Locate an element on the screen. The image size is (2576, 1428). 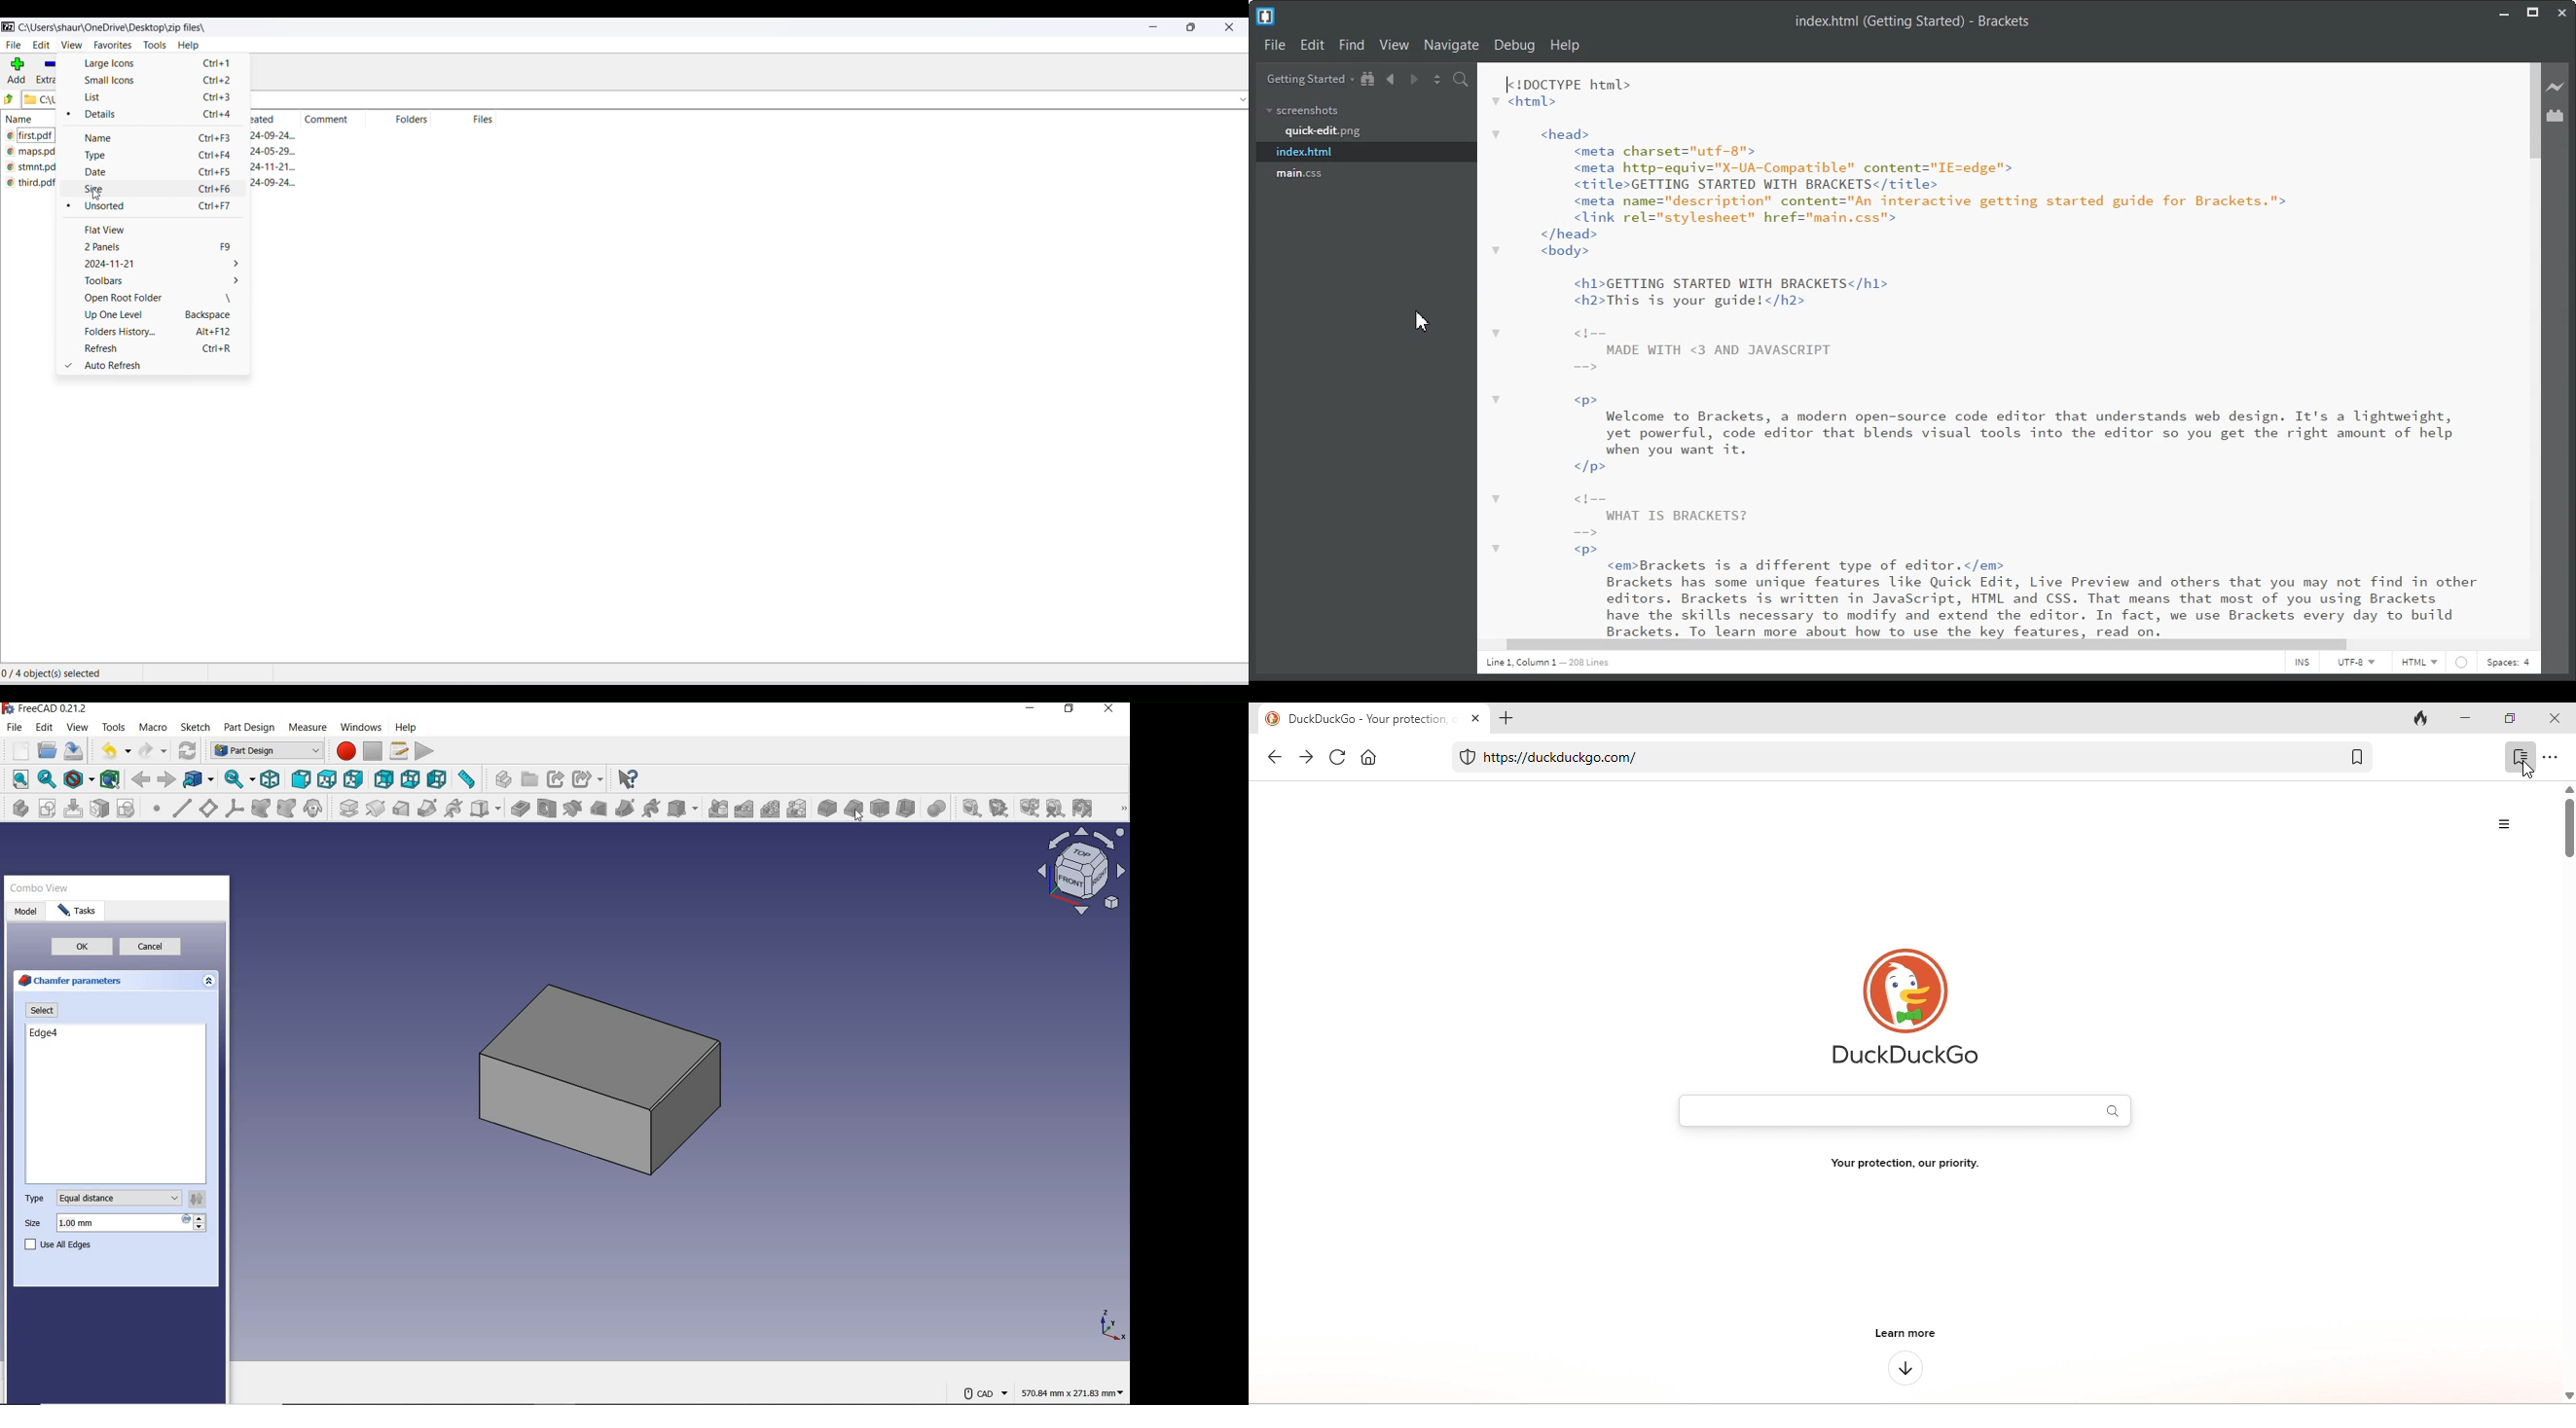
macros is located at coordinates (401, 751).